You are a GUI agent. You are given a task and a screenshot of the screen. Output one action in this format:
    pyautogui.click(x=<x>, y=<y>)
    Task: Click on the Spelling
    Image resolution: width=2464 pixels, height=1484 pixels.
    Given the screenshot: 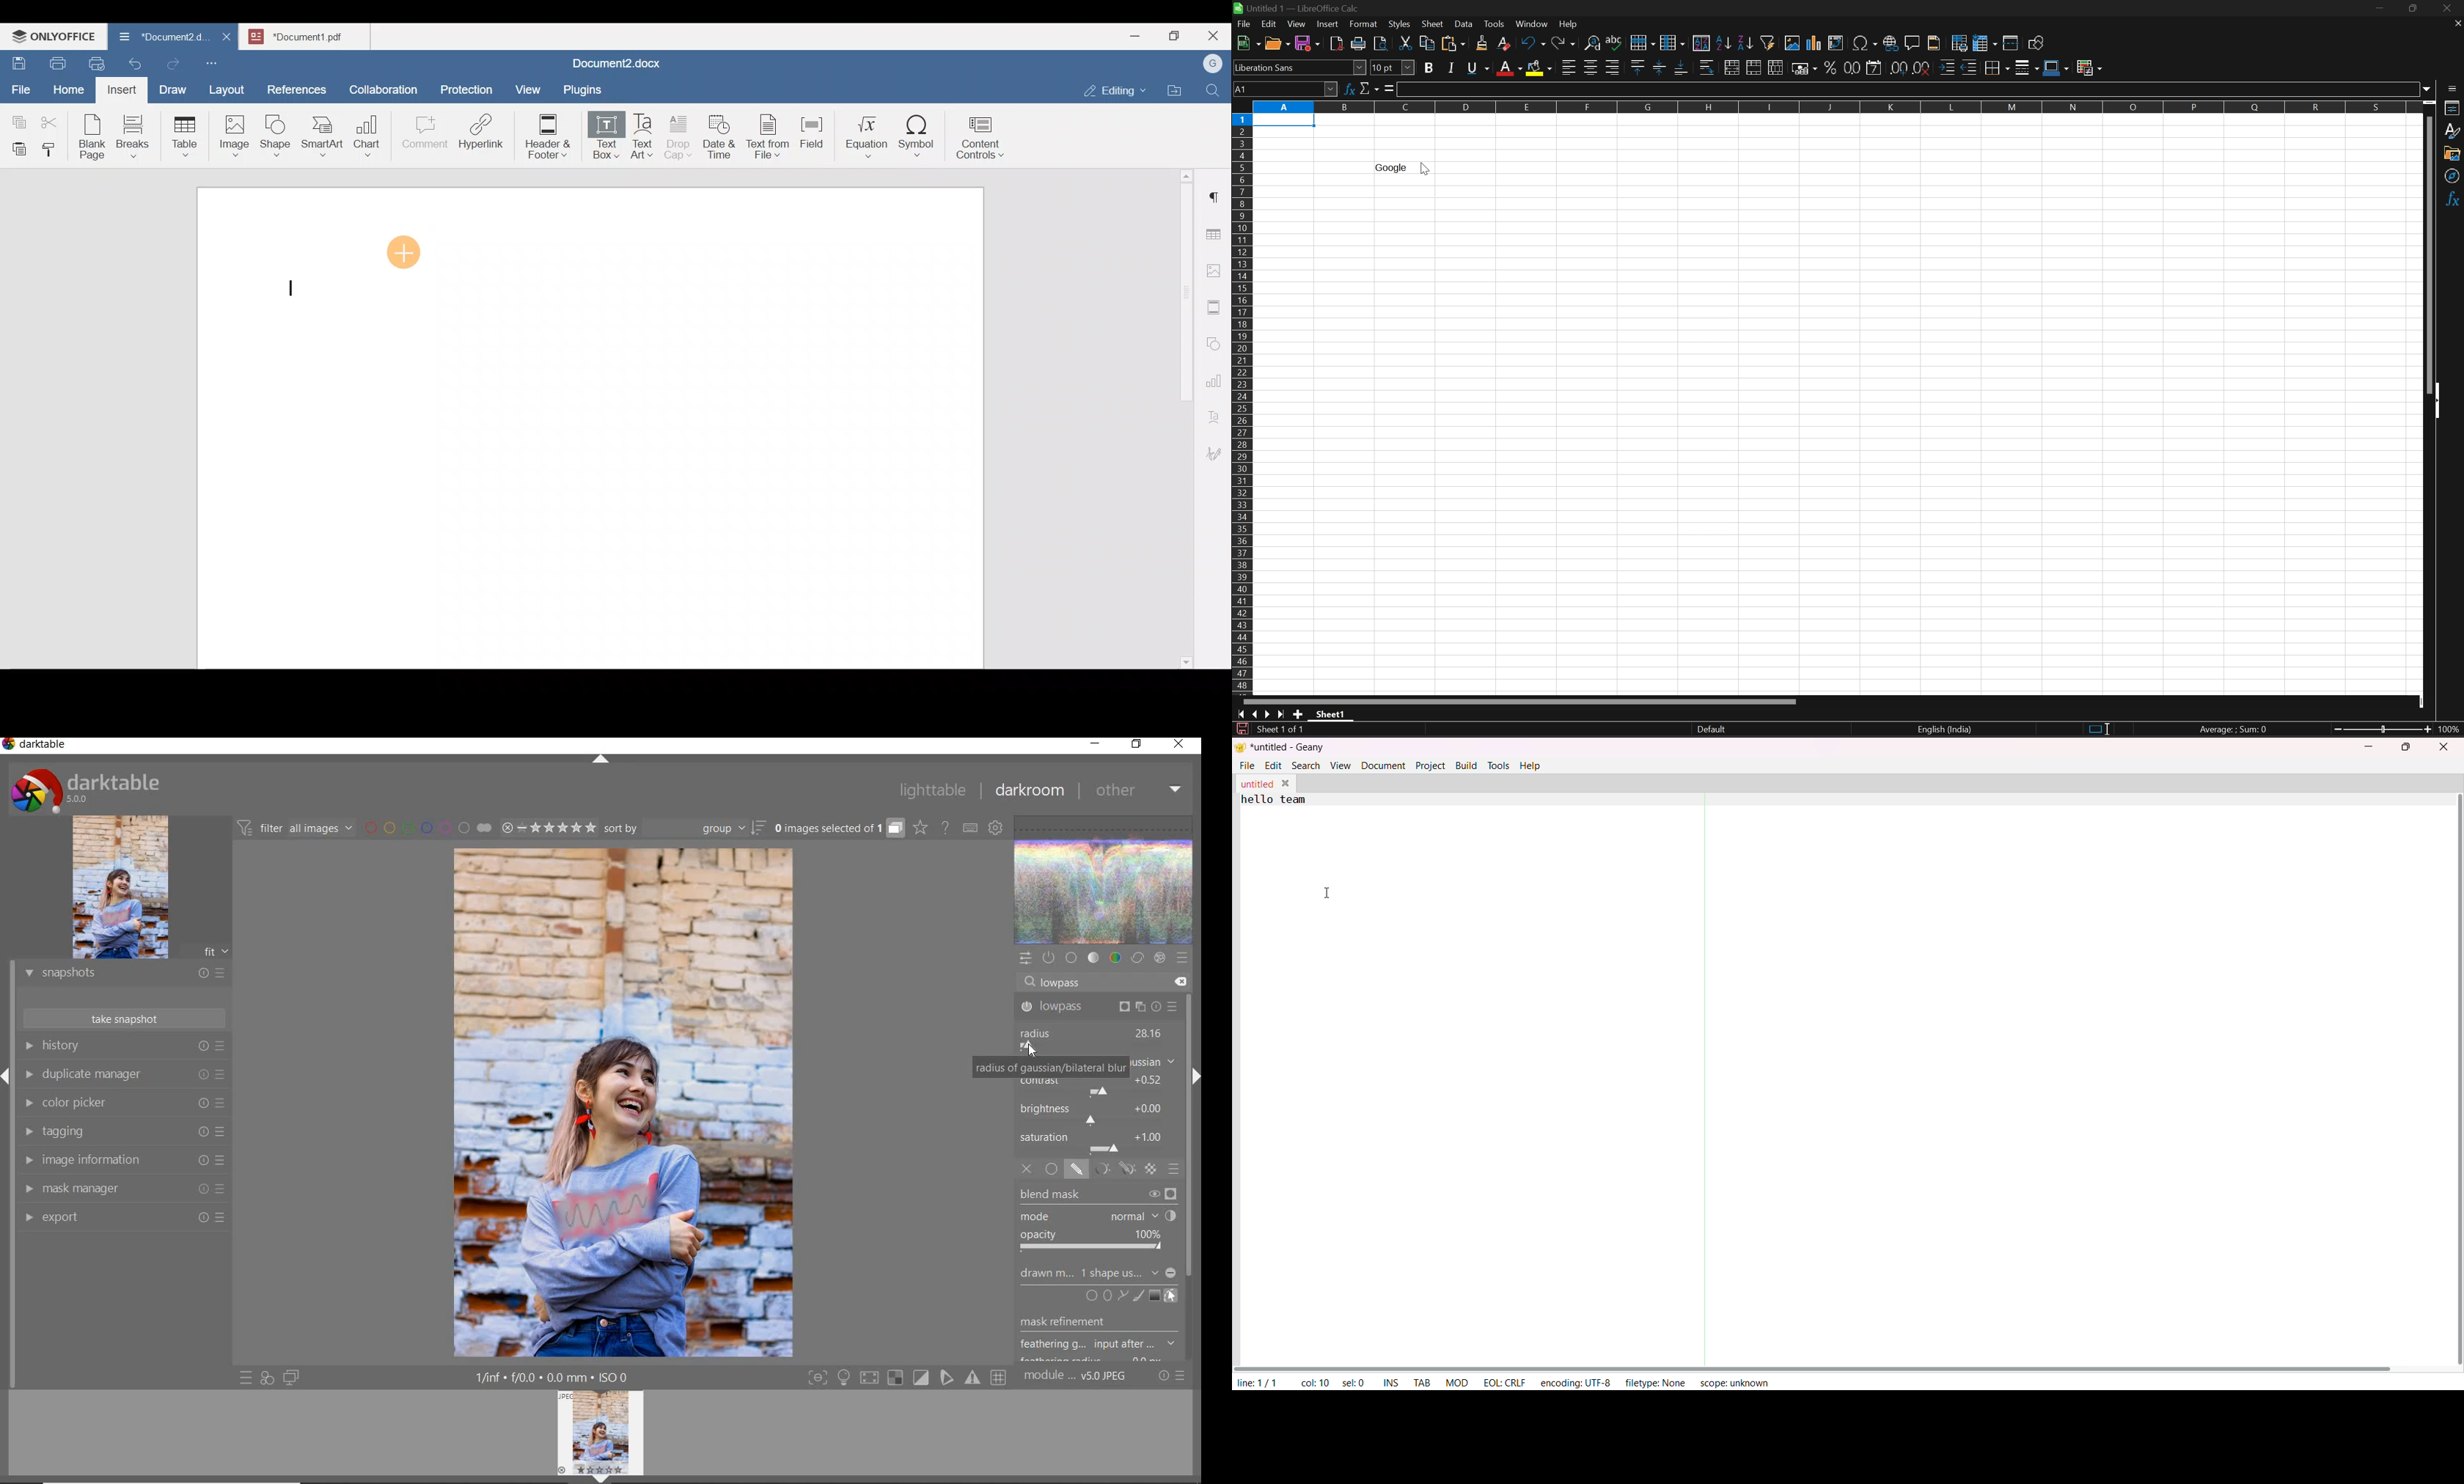 What is the action you would take?
    pyautogui.click(x=1616, y=39)
    